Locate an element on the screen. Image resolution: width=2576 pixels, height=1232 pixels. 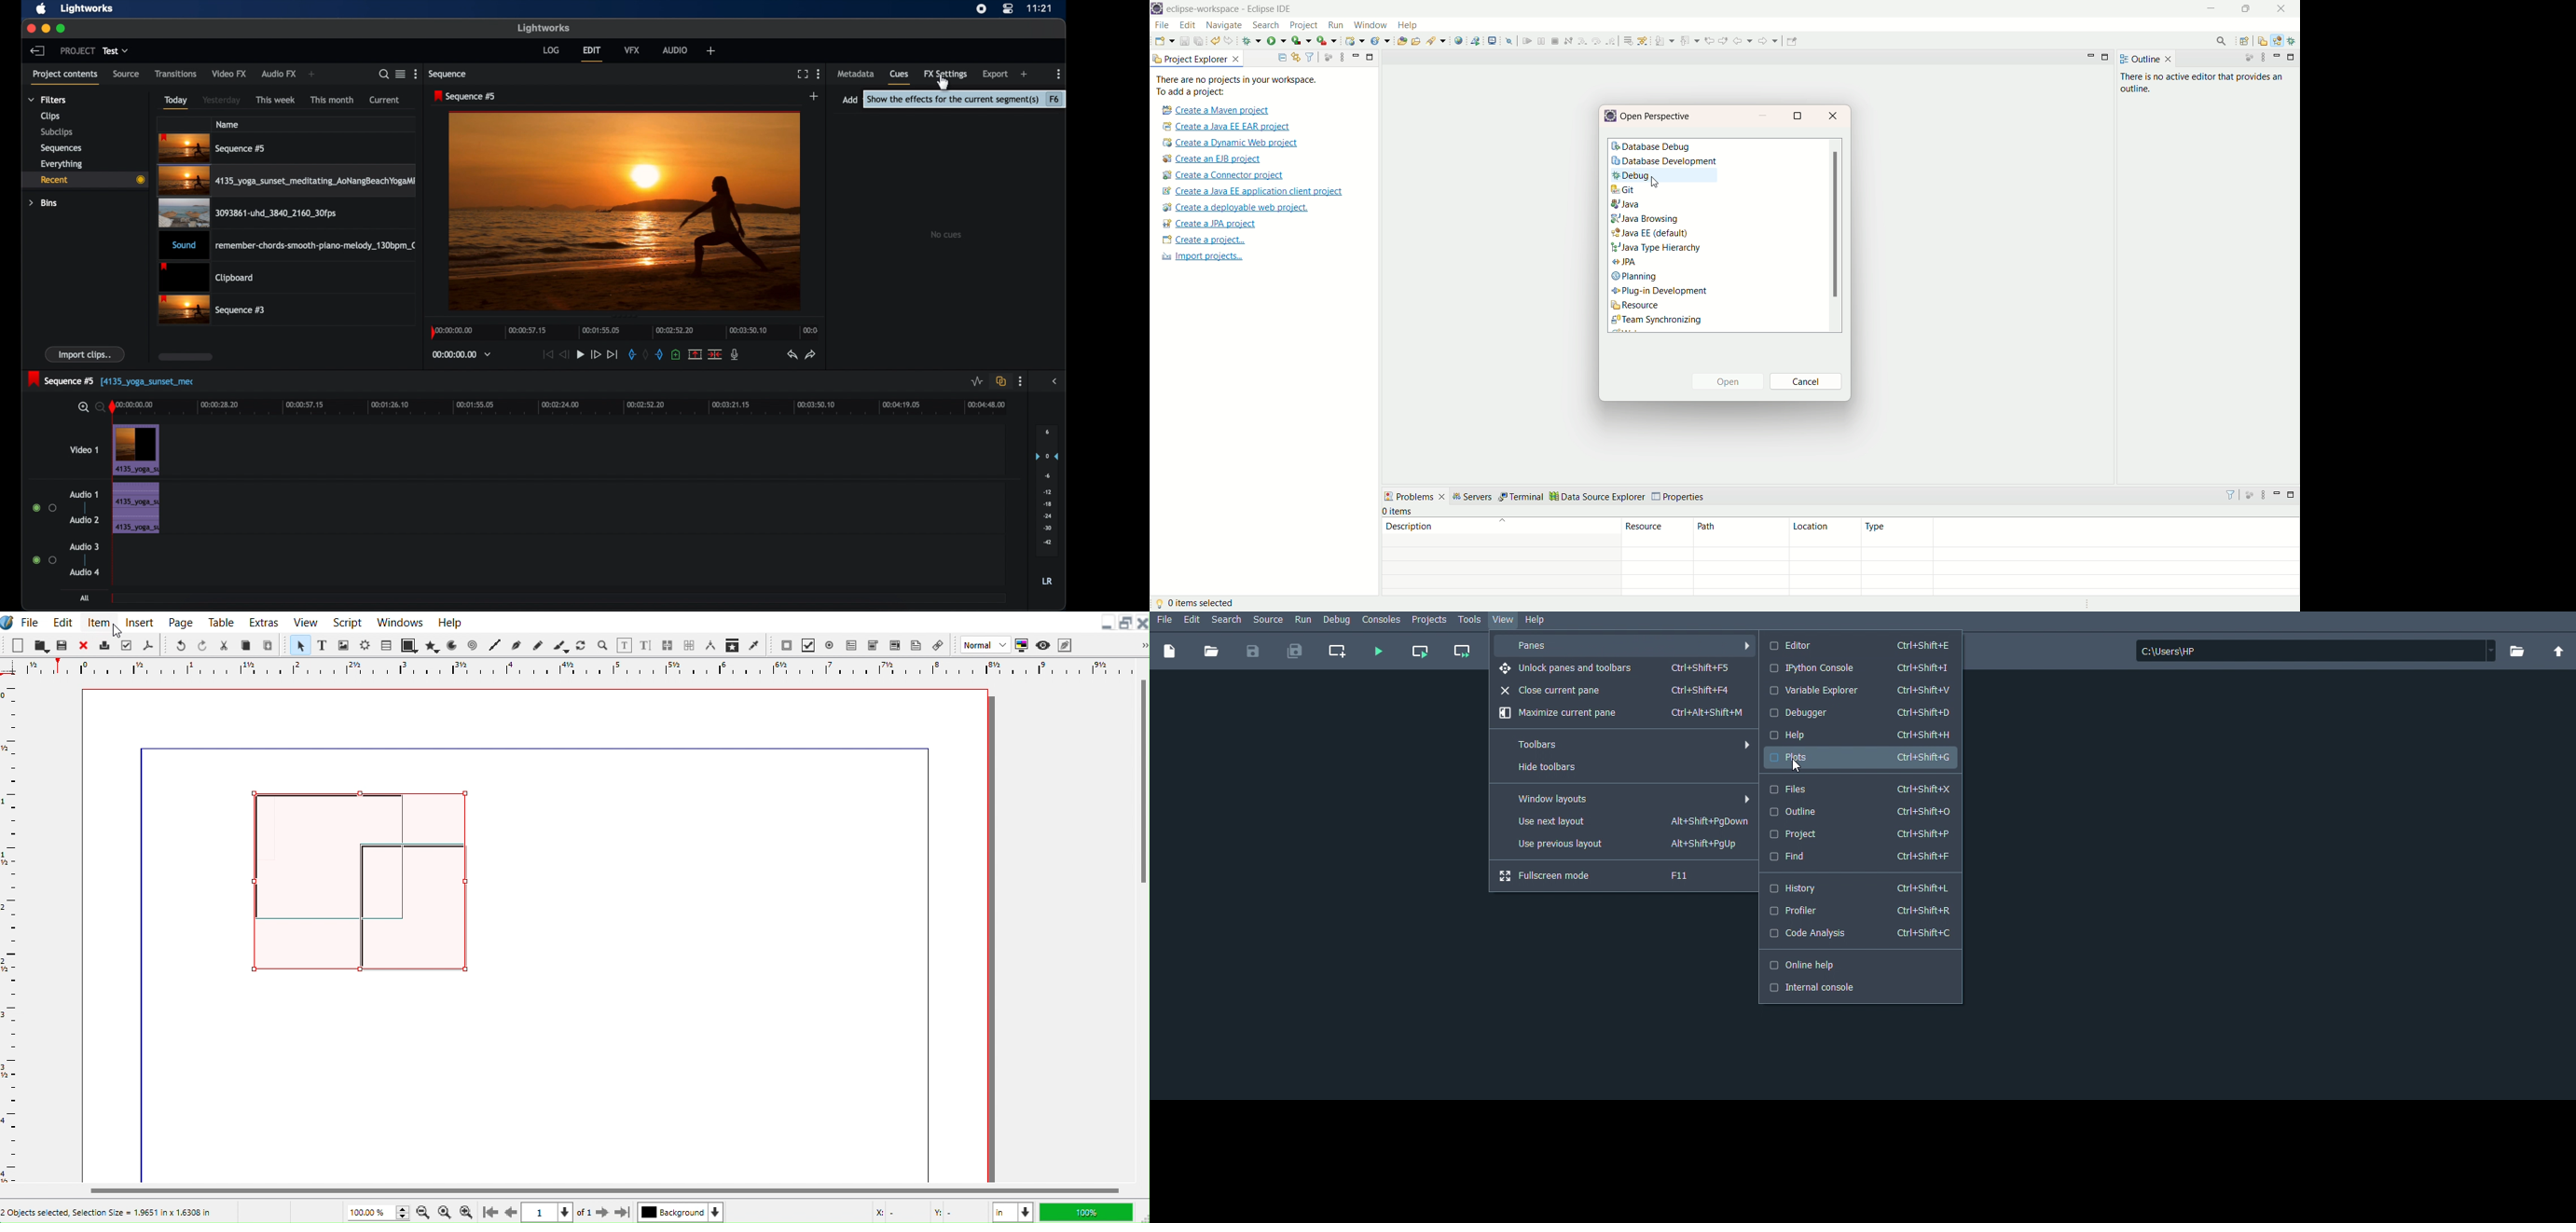
video 1 is located at coordinates (85, 450).